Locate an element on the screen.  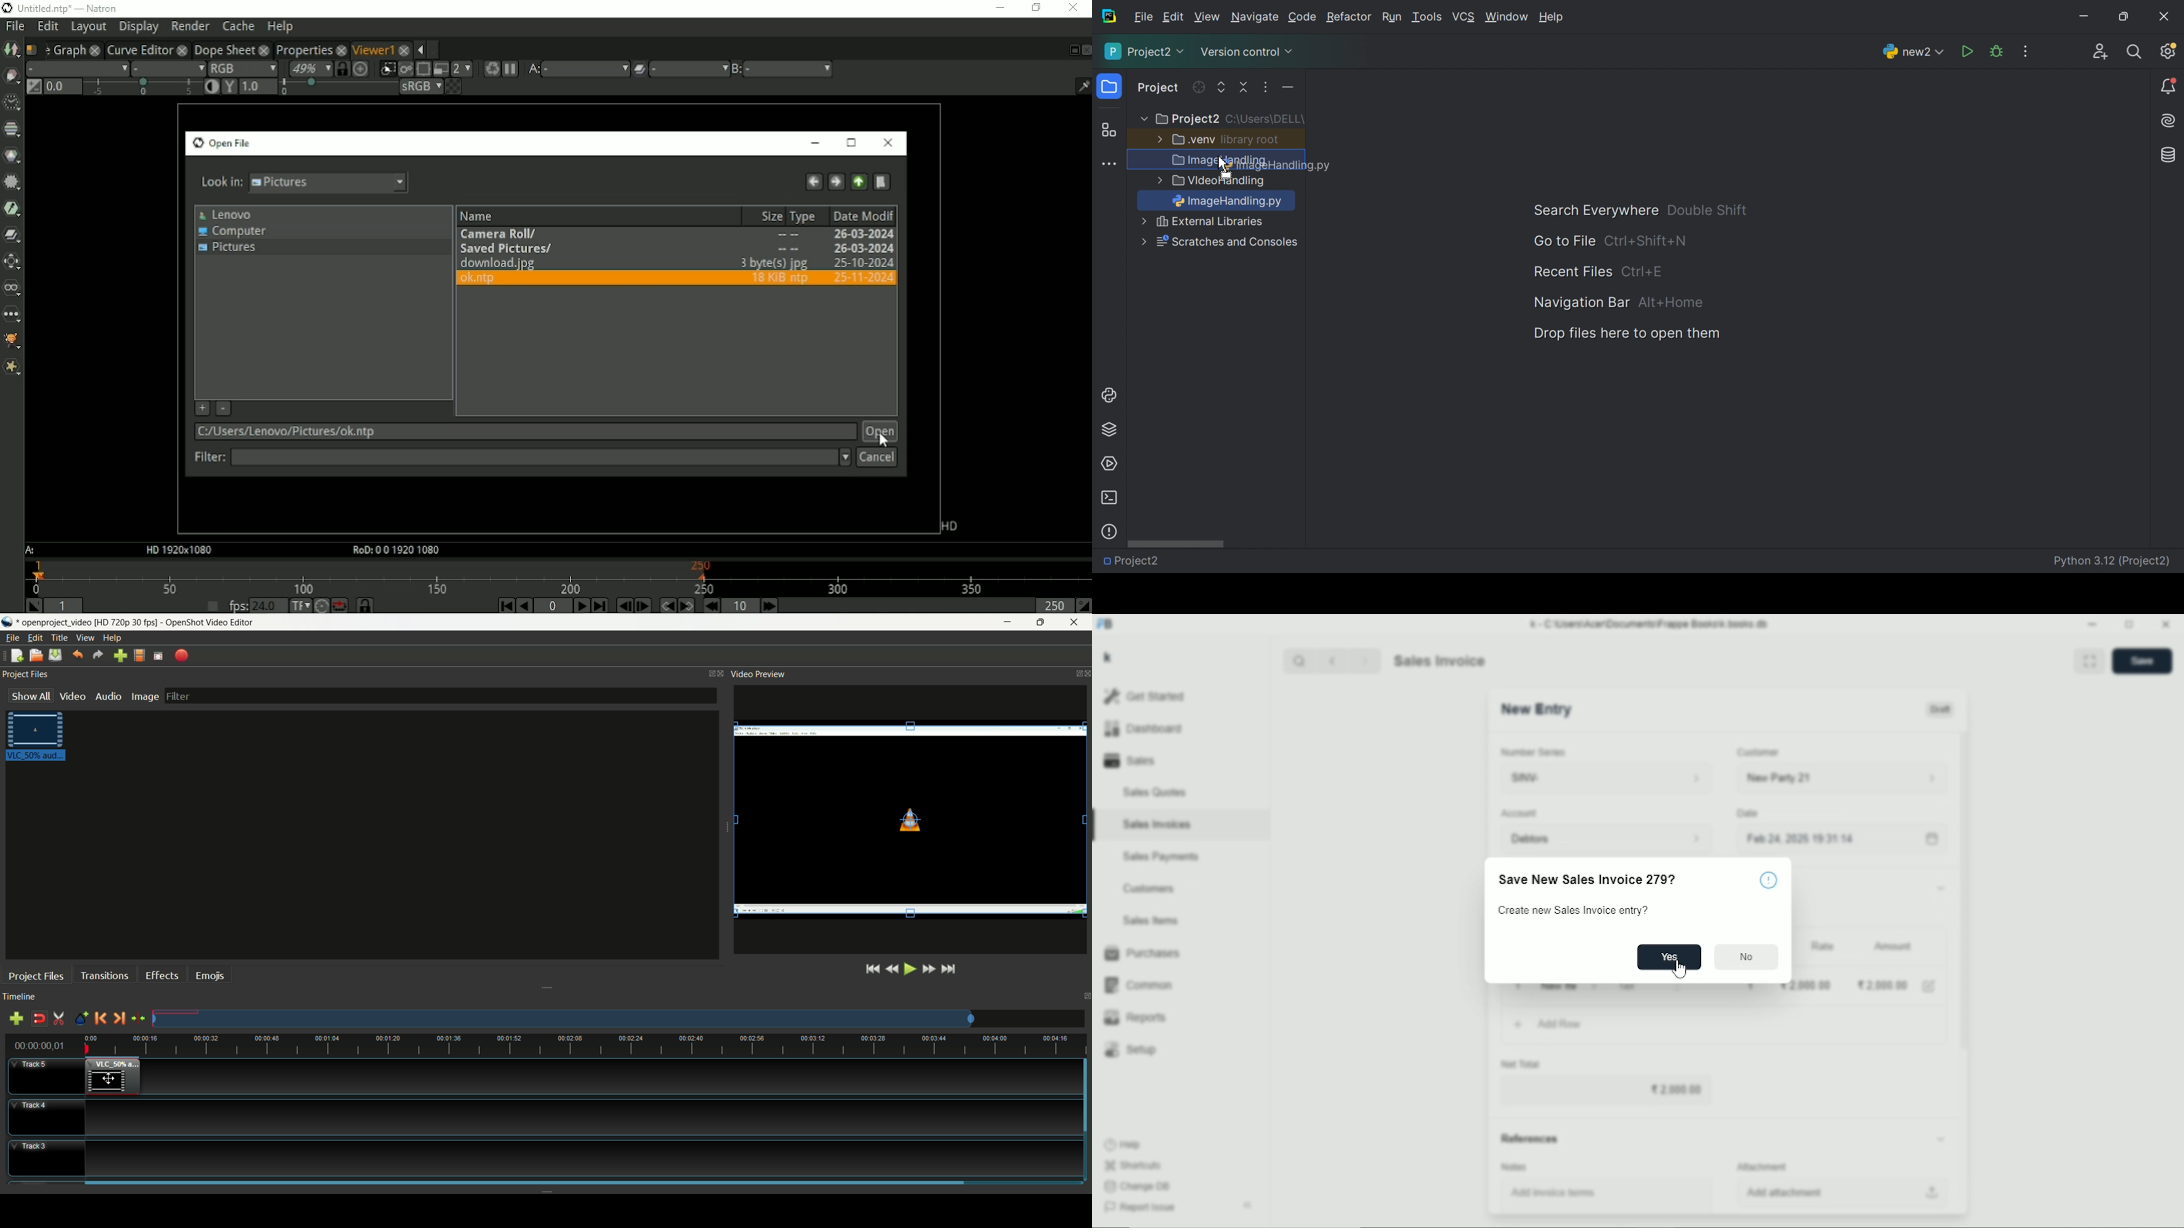
2000.00 is located at coordinates (1882, 985).